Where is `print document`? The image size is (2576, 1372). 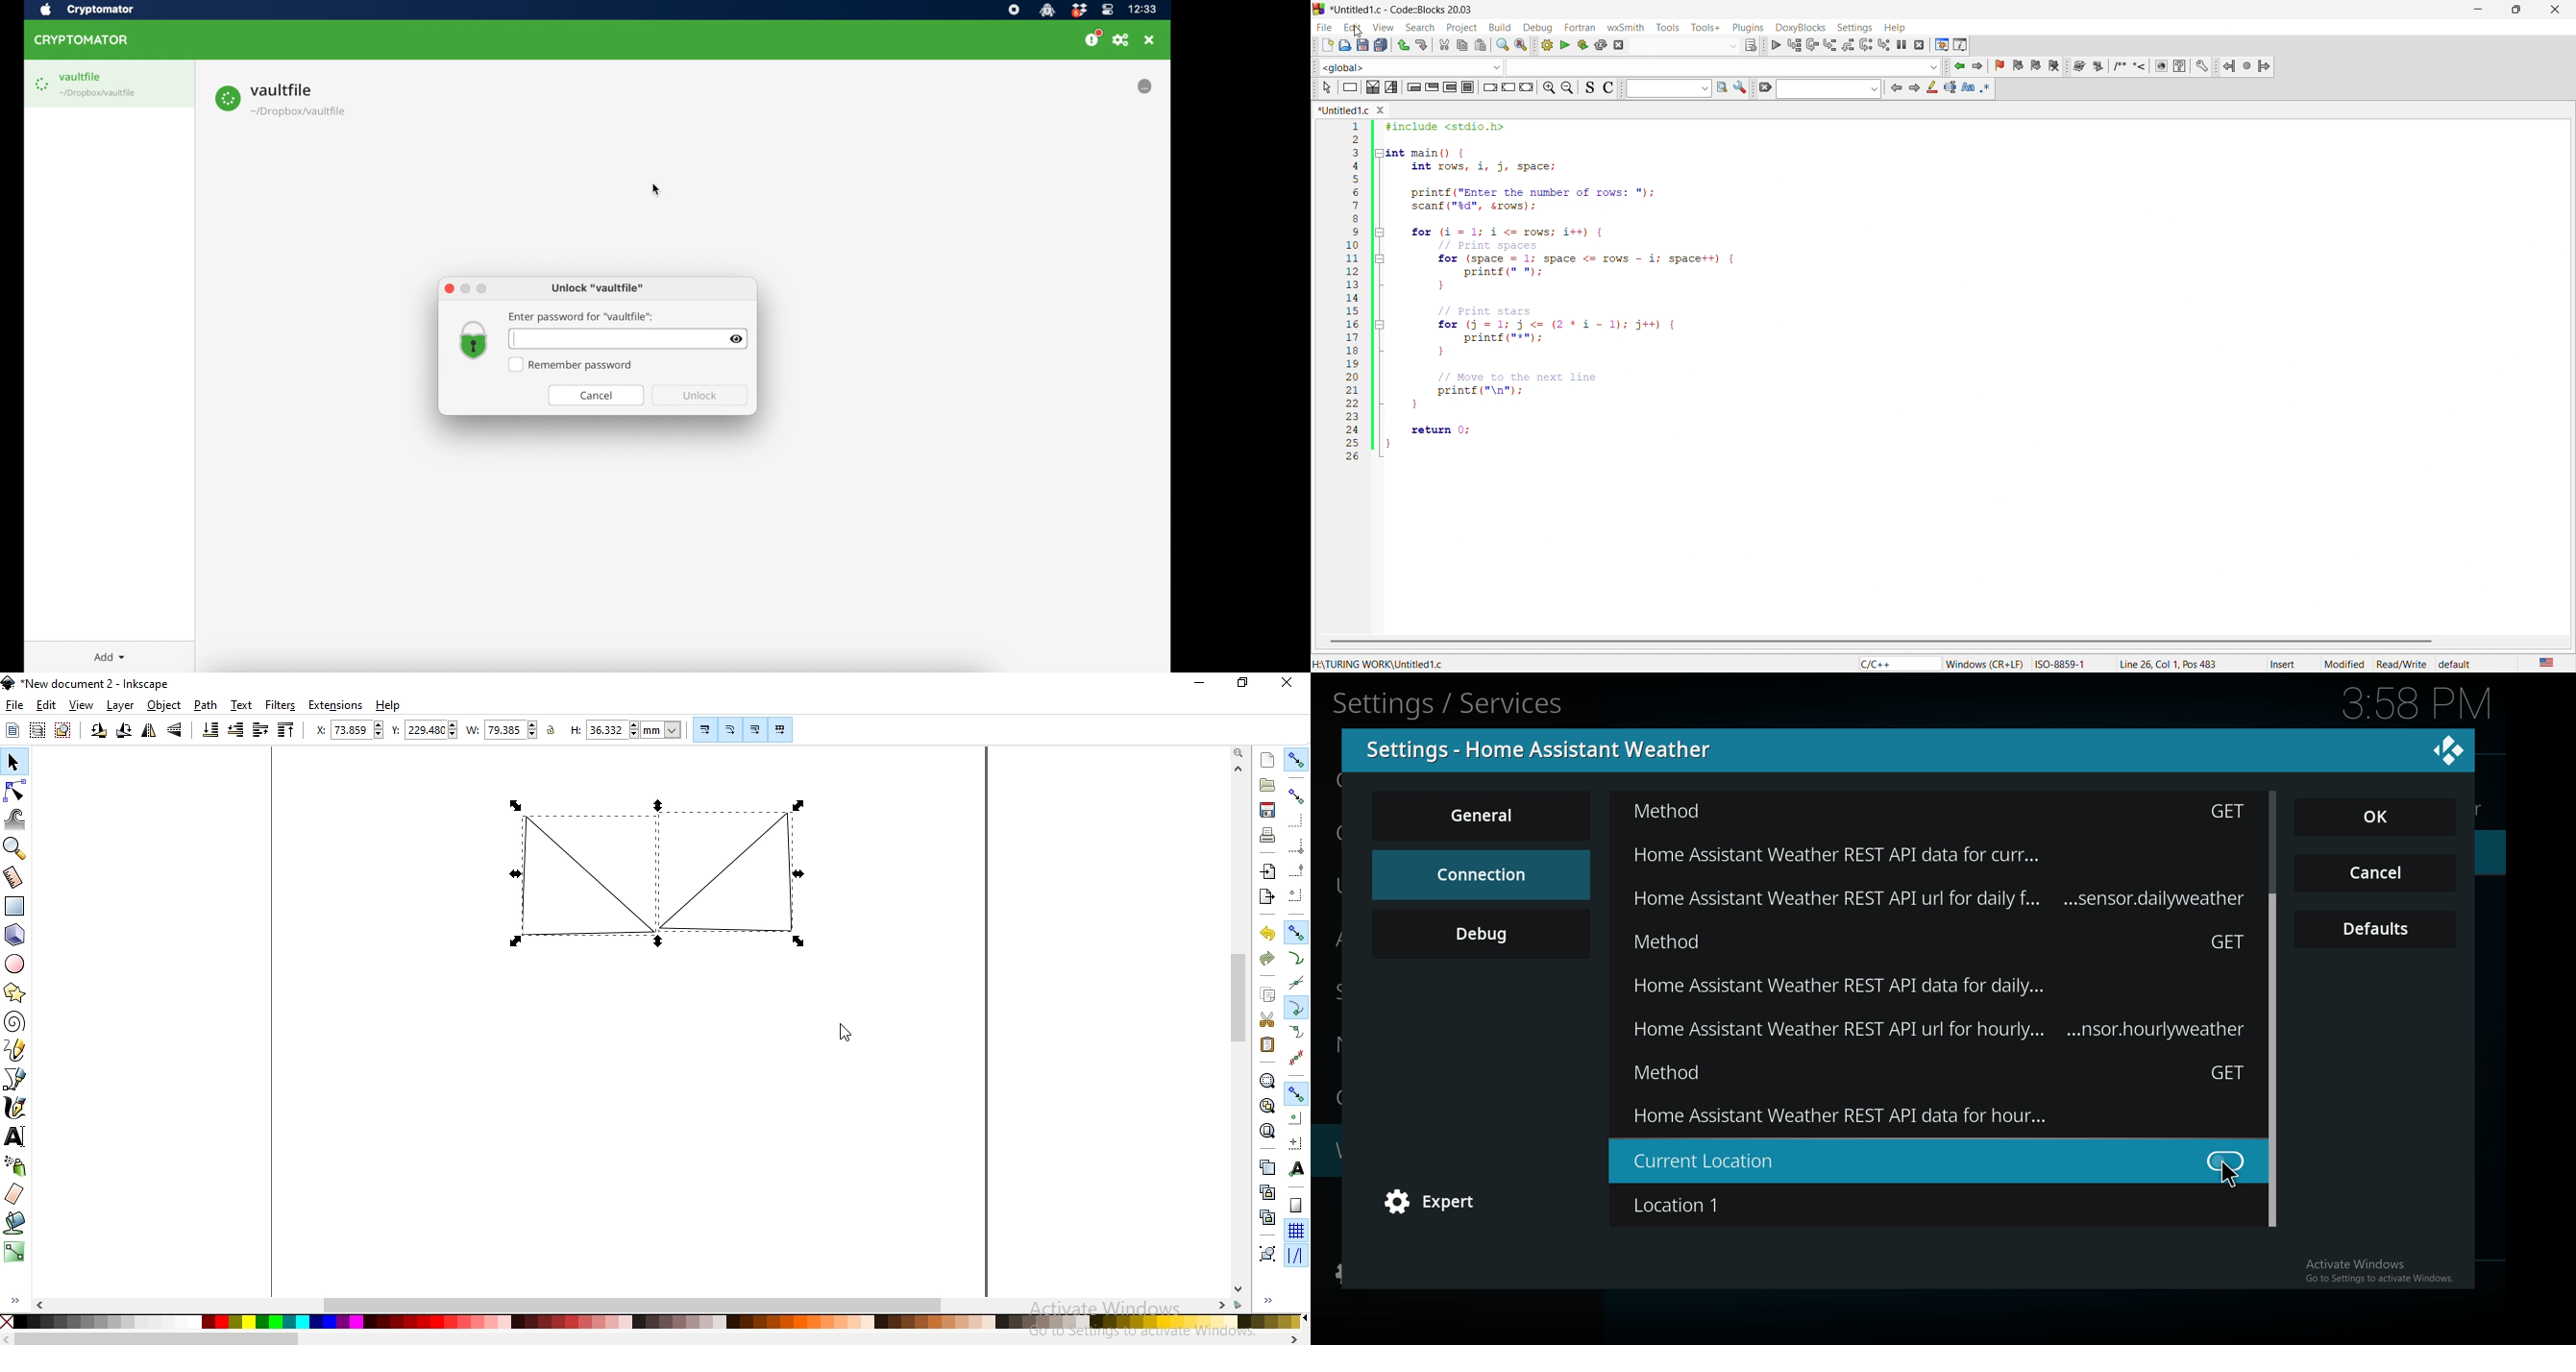
print document is located at coordinates (1268, 834).